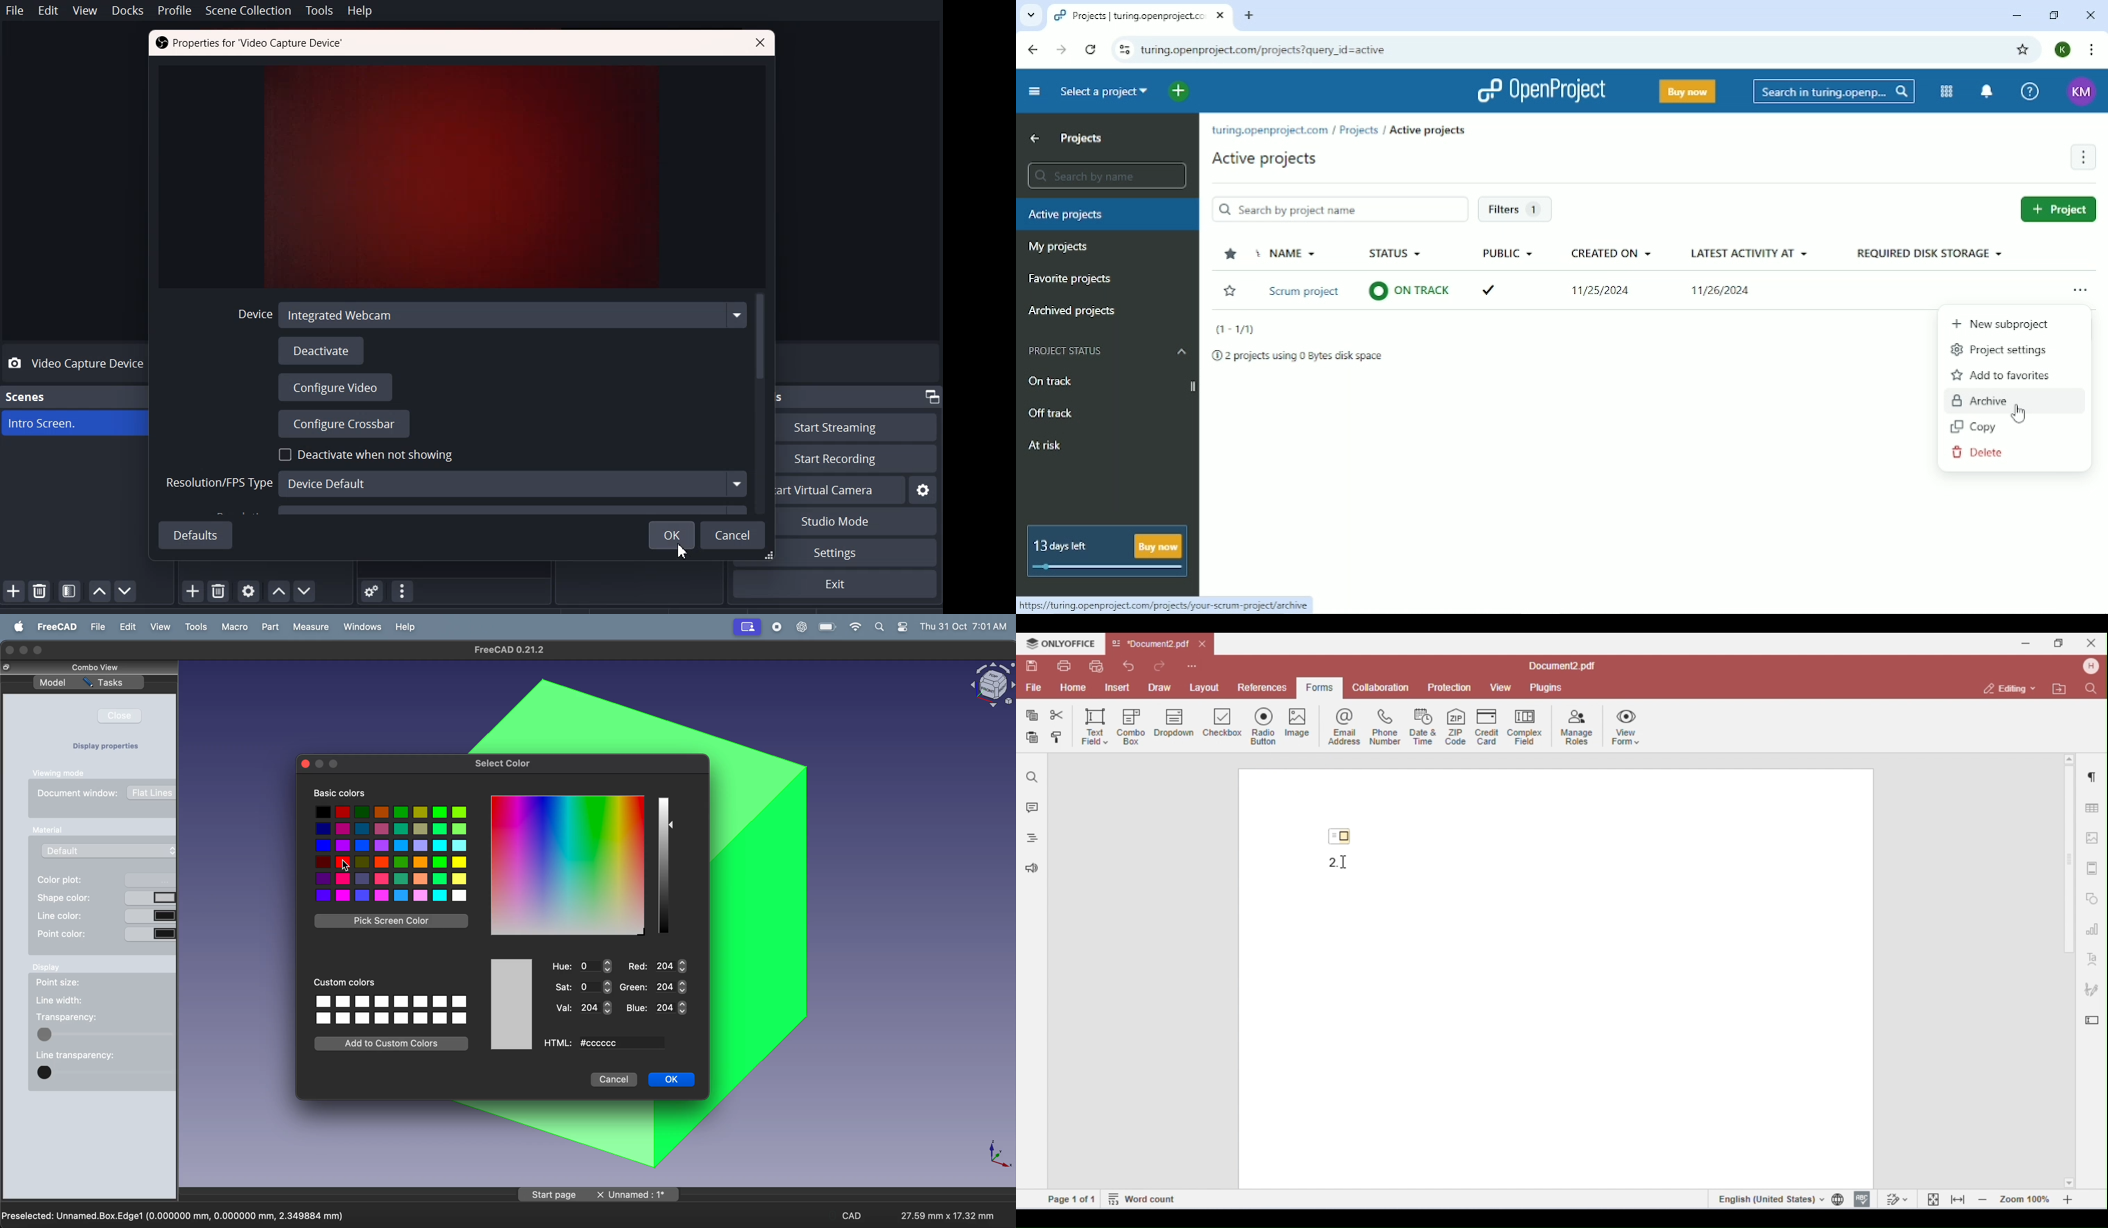 The image size is (2128, 1232). Describe the element at coordinates (734, 535) in the screenshot. I see `Cancel` at that location.